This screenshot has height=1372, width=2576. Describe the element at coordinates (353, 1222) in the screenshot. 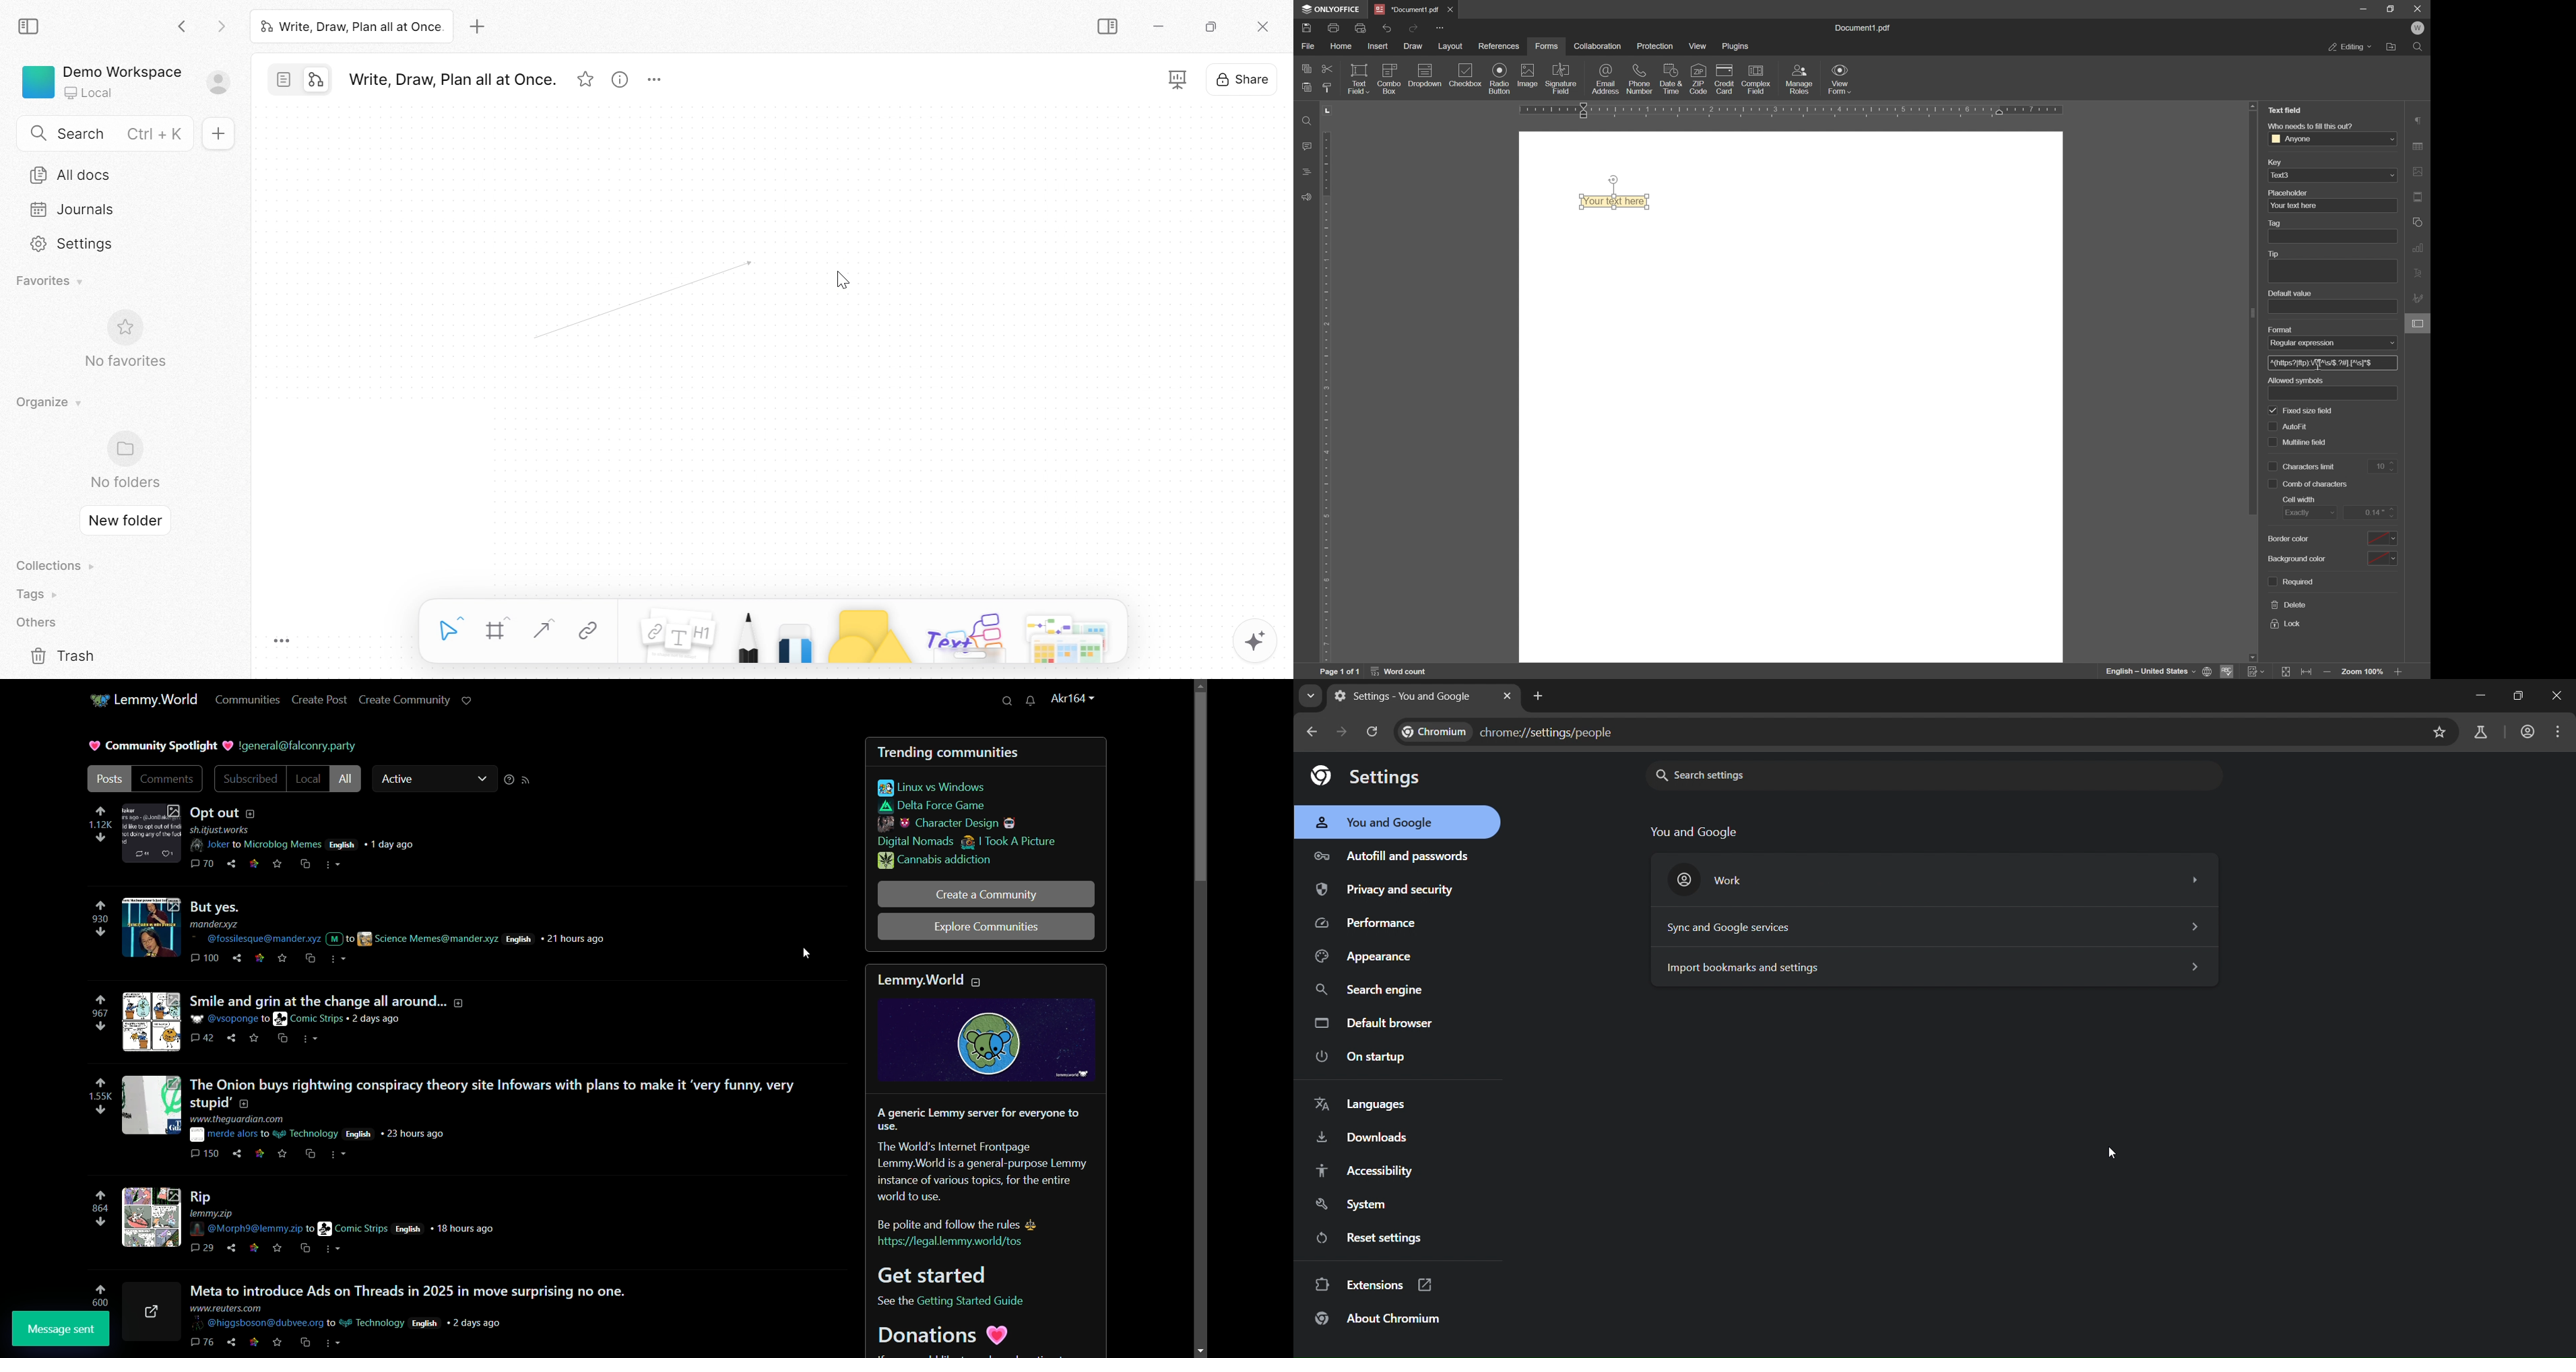

I see `post details` at that location.